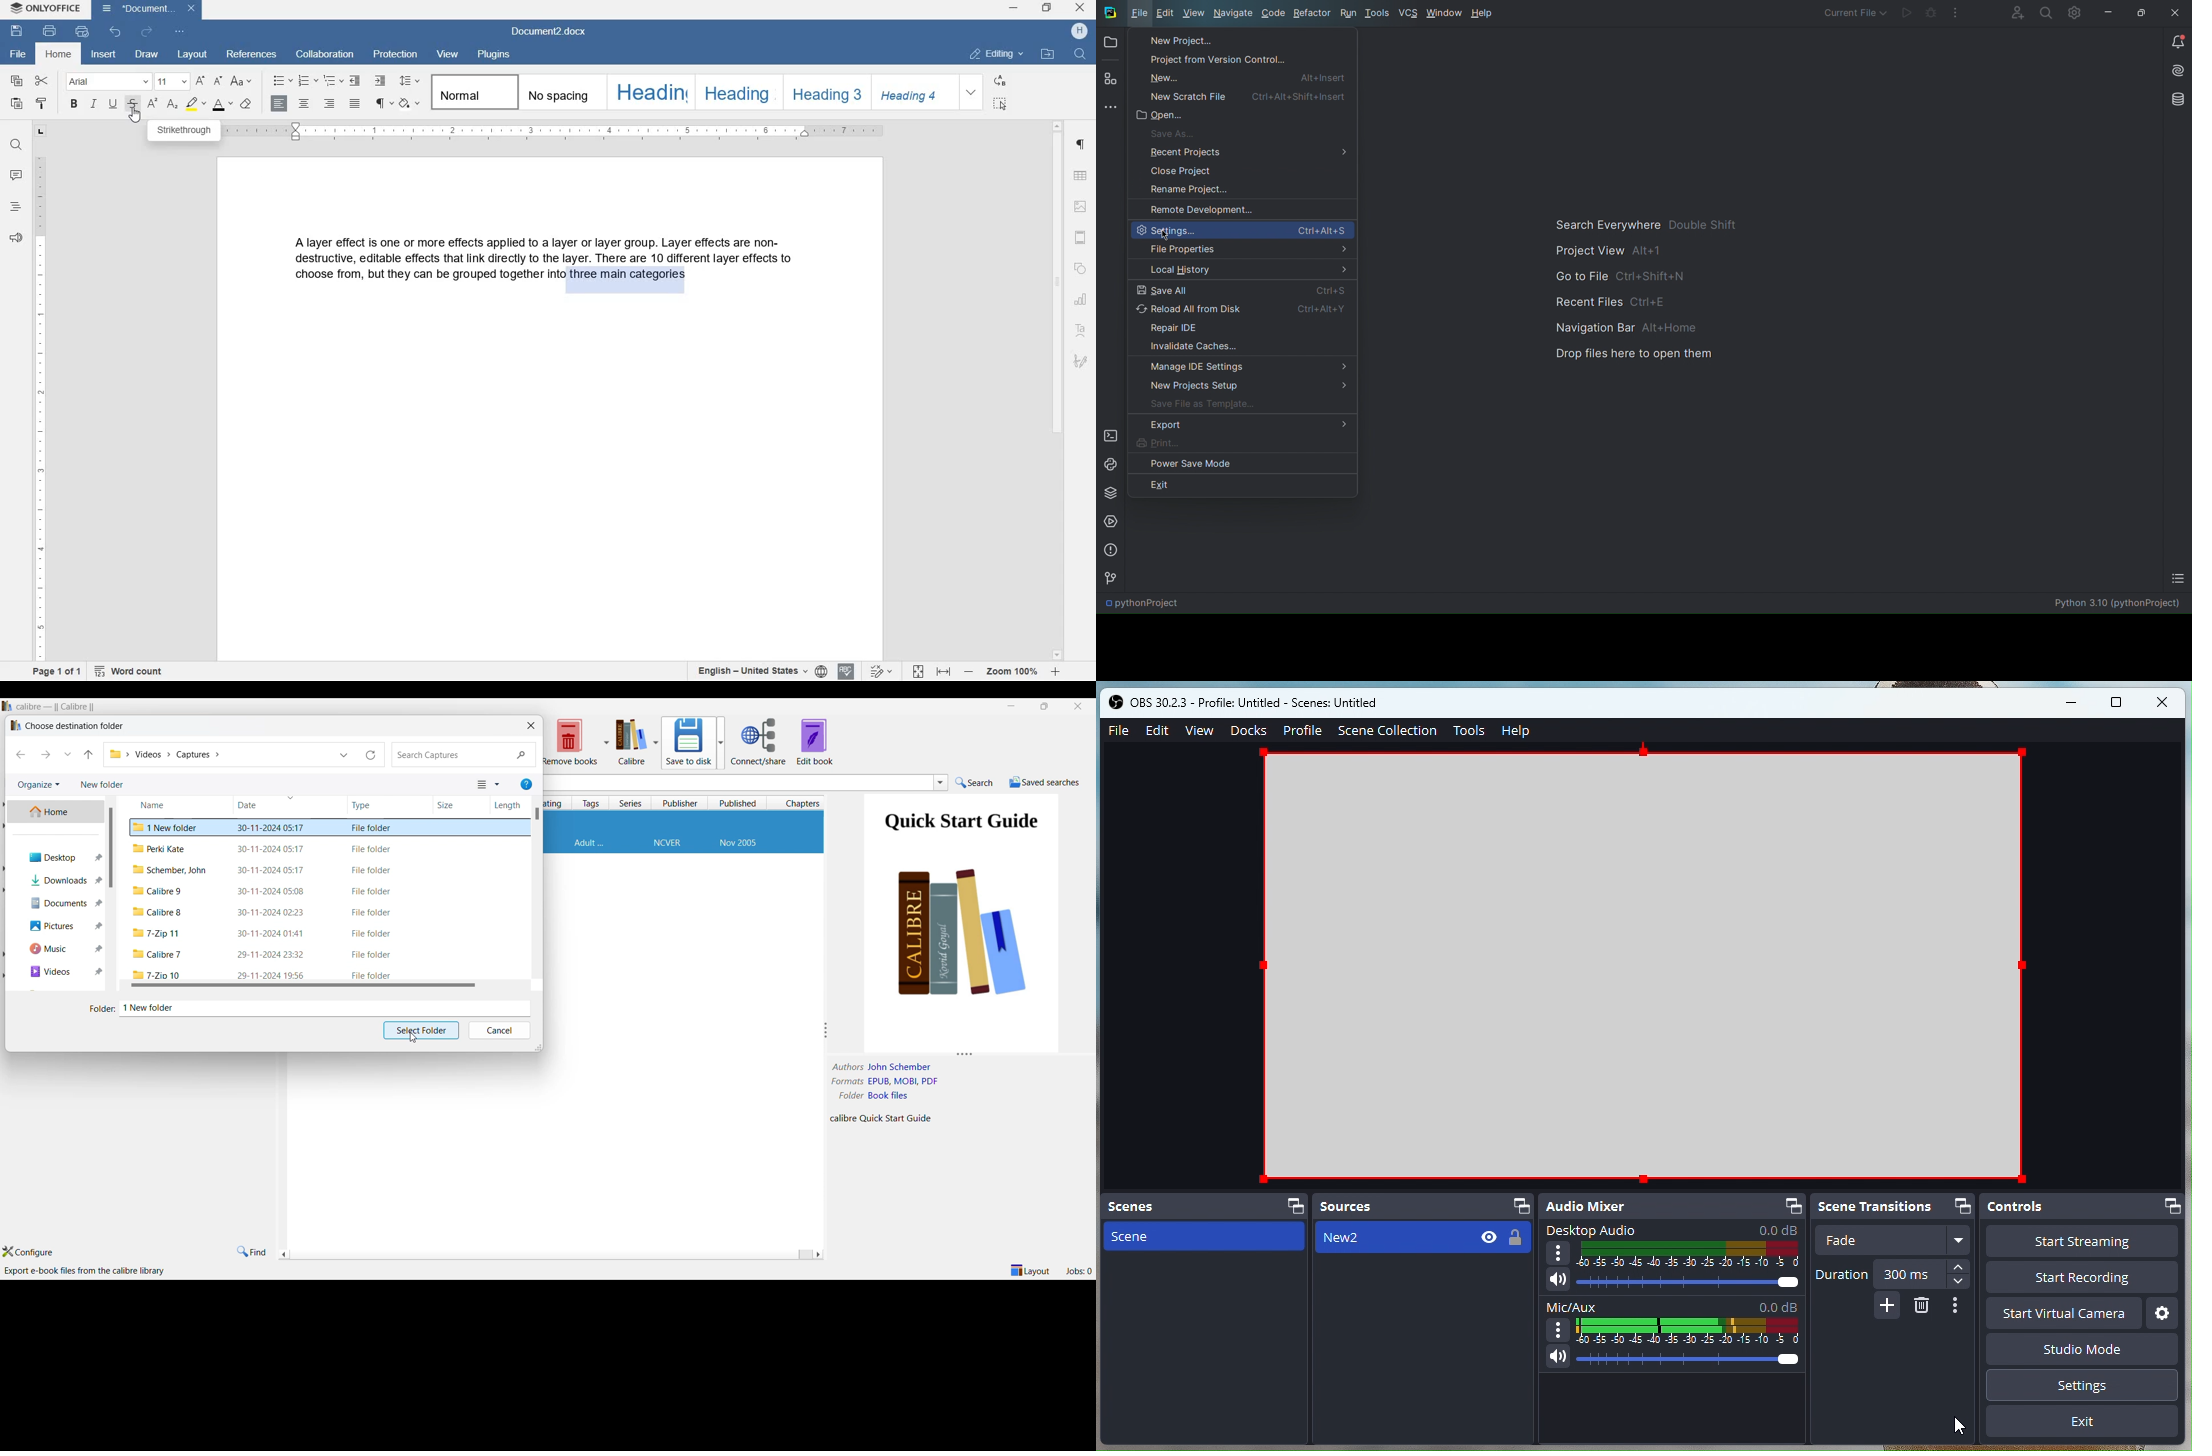 Image resolution: width=2212 pixels, height=1456 pixels. Describe the element at coordinates (183, 131) in the screenshot. I see `STRIKETHROUGH` at that location.